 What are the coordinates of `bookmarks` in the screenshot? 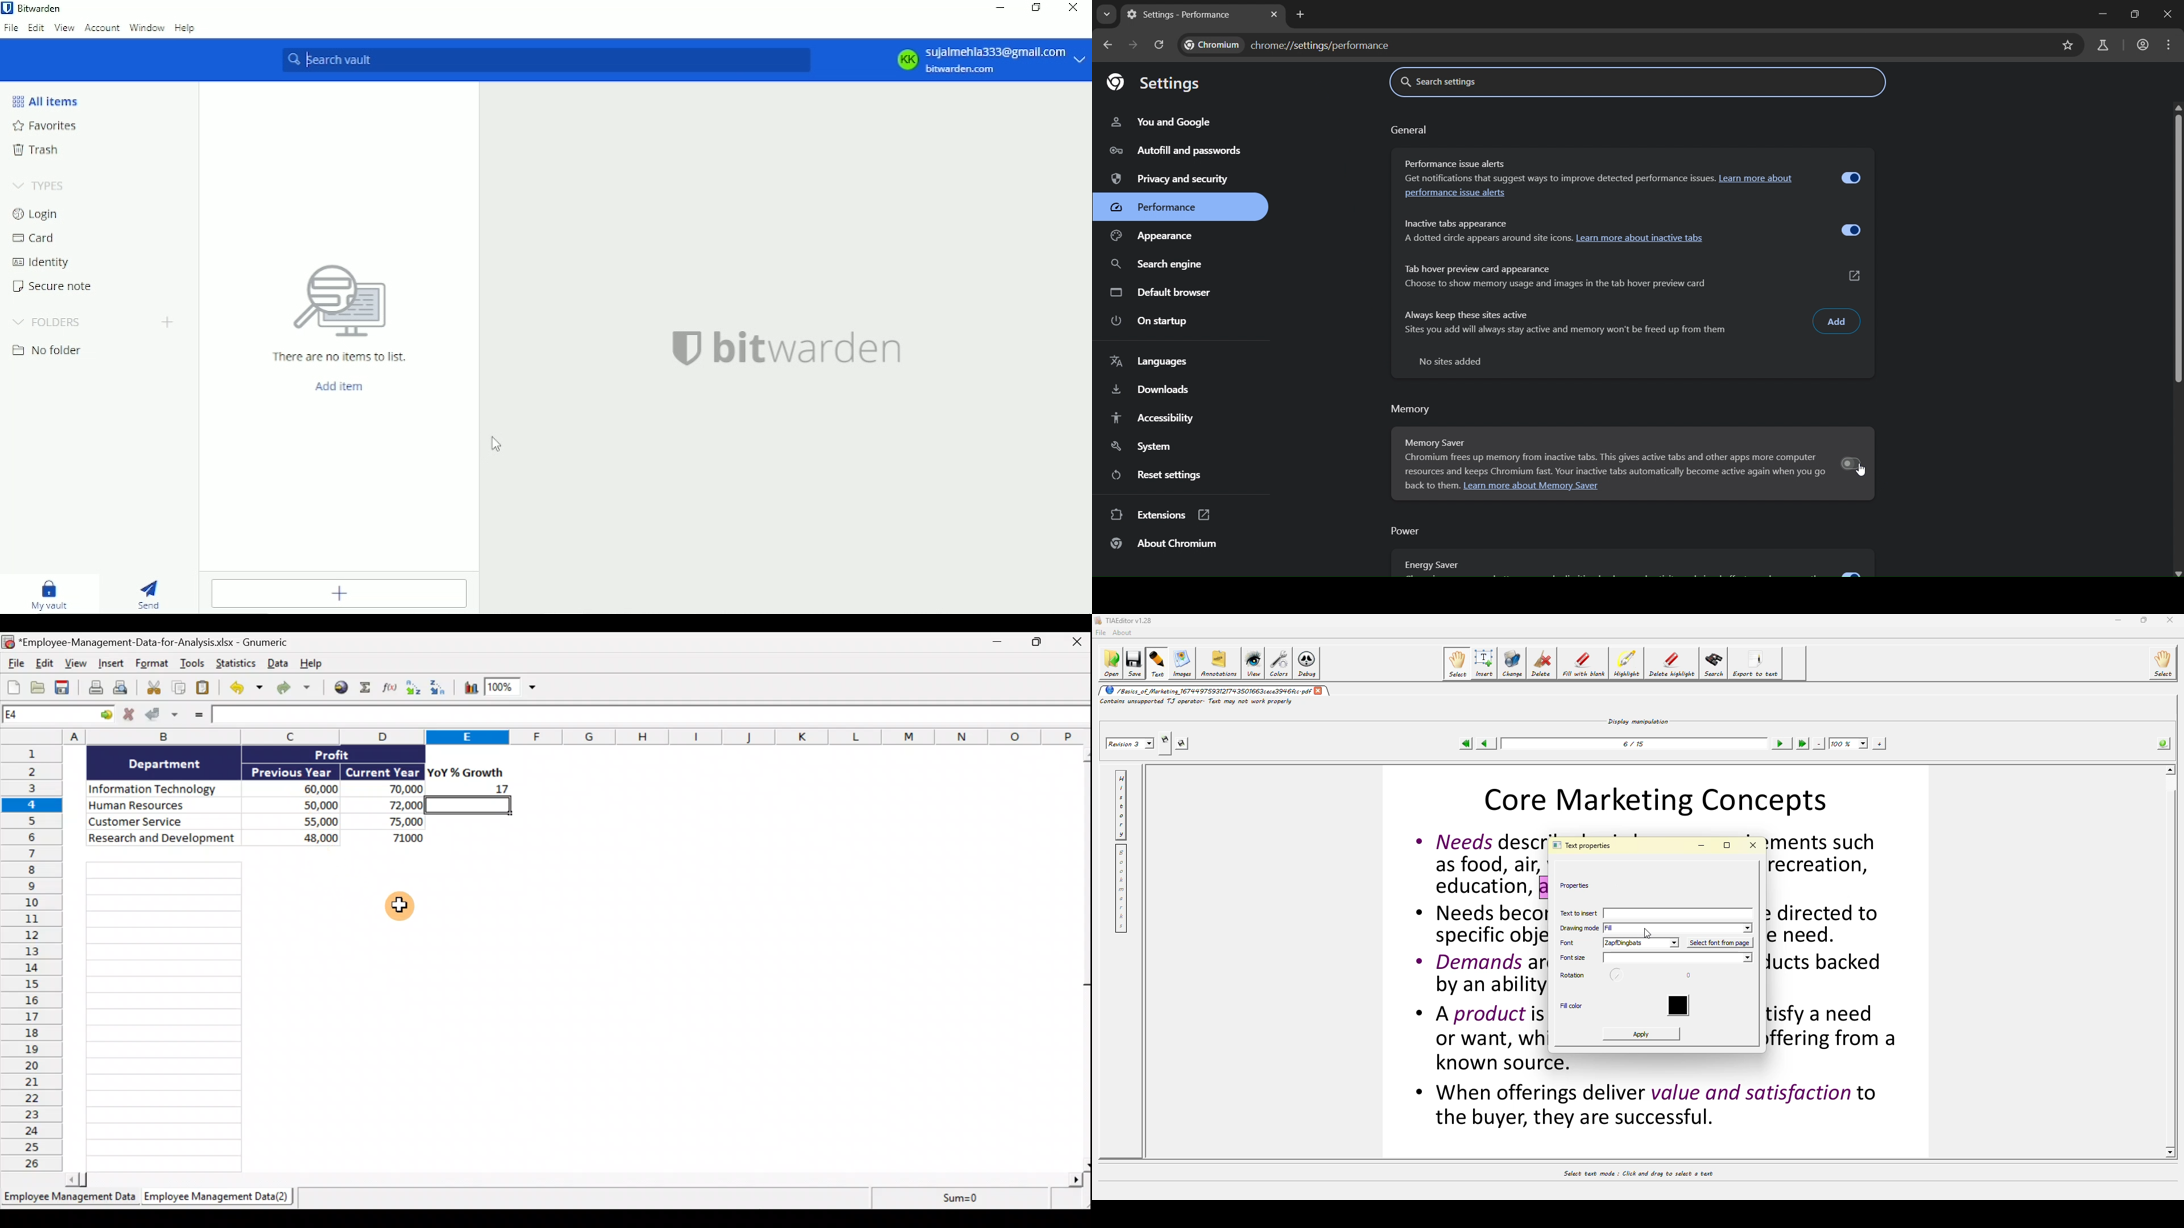 It's located at (2067, 47).